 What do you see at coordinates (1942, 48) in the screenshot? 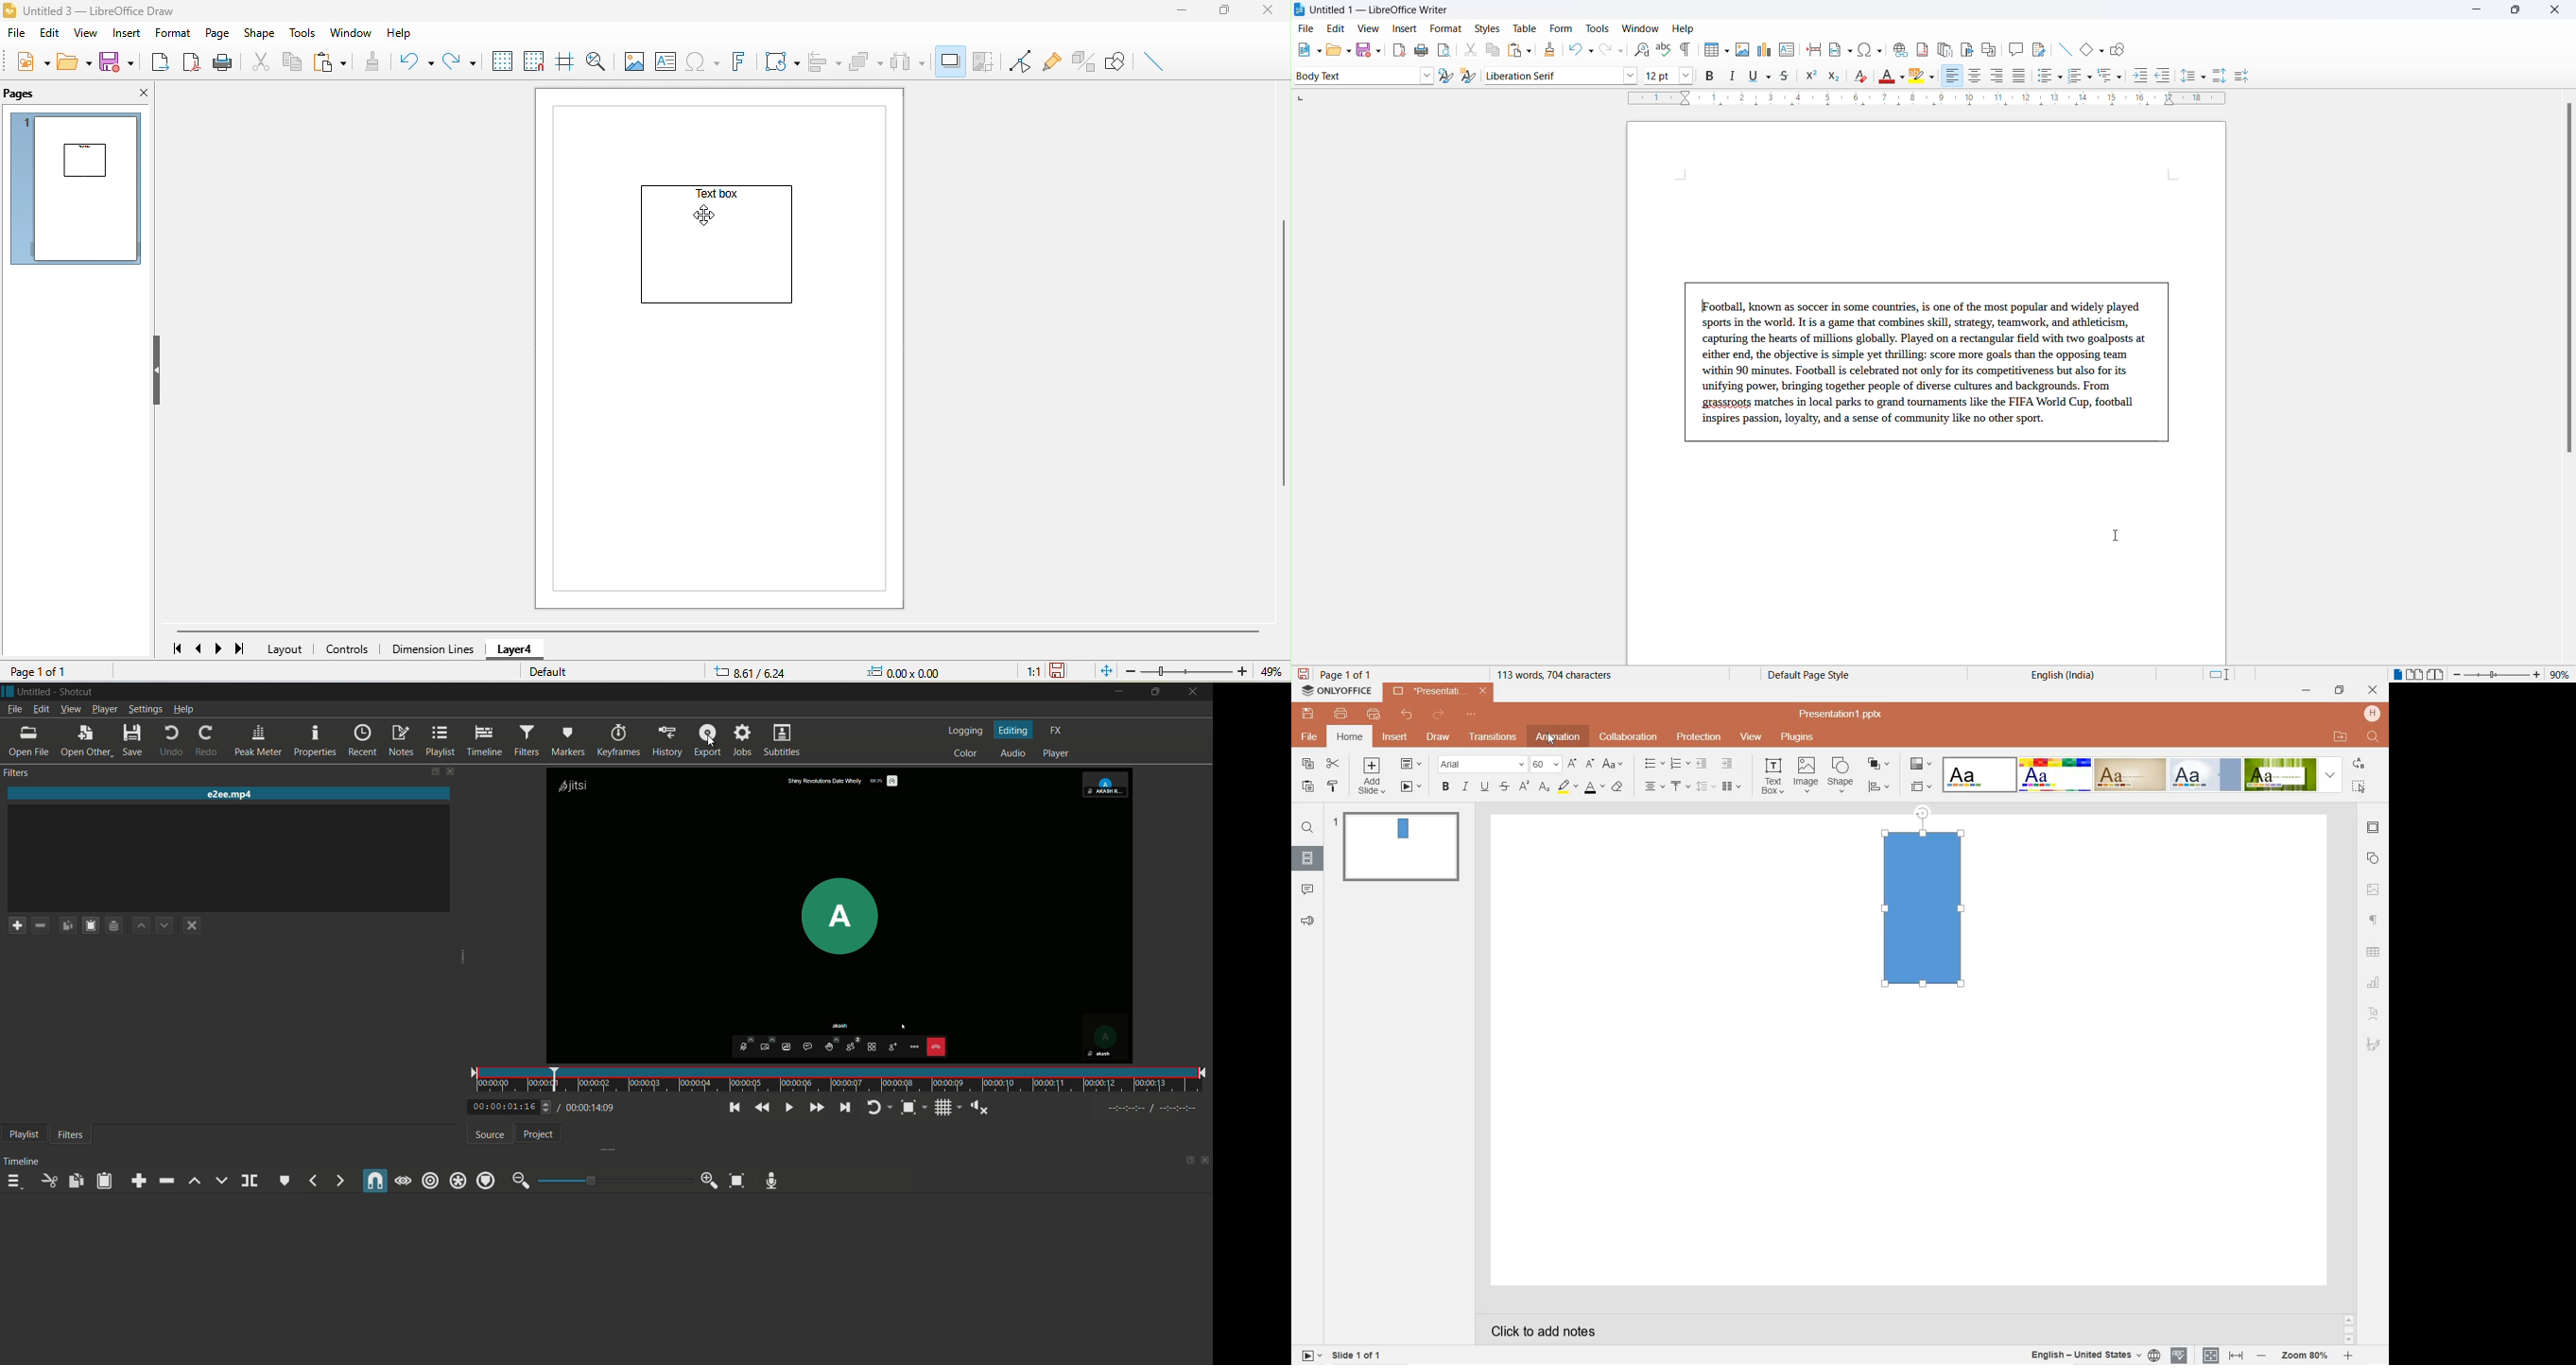
I see `insert endnote` at bounding box center [1942, 48].